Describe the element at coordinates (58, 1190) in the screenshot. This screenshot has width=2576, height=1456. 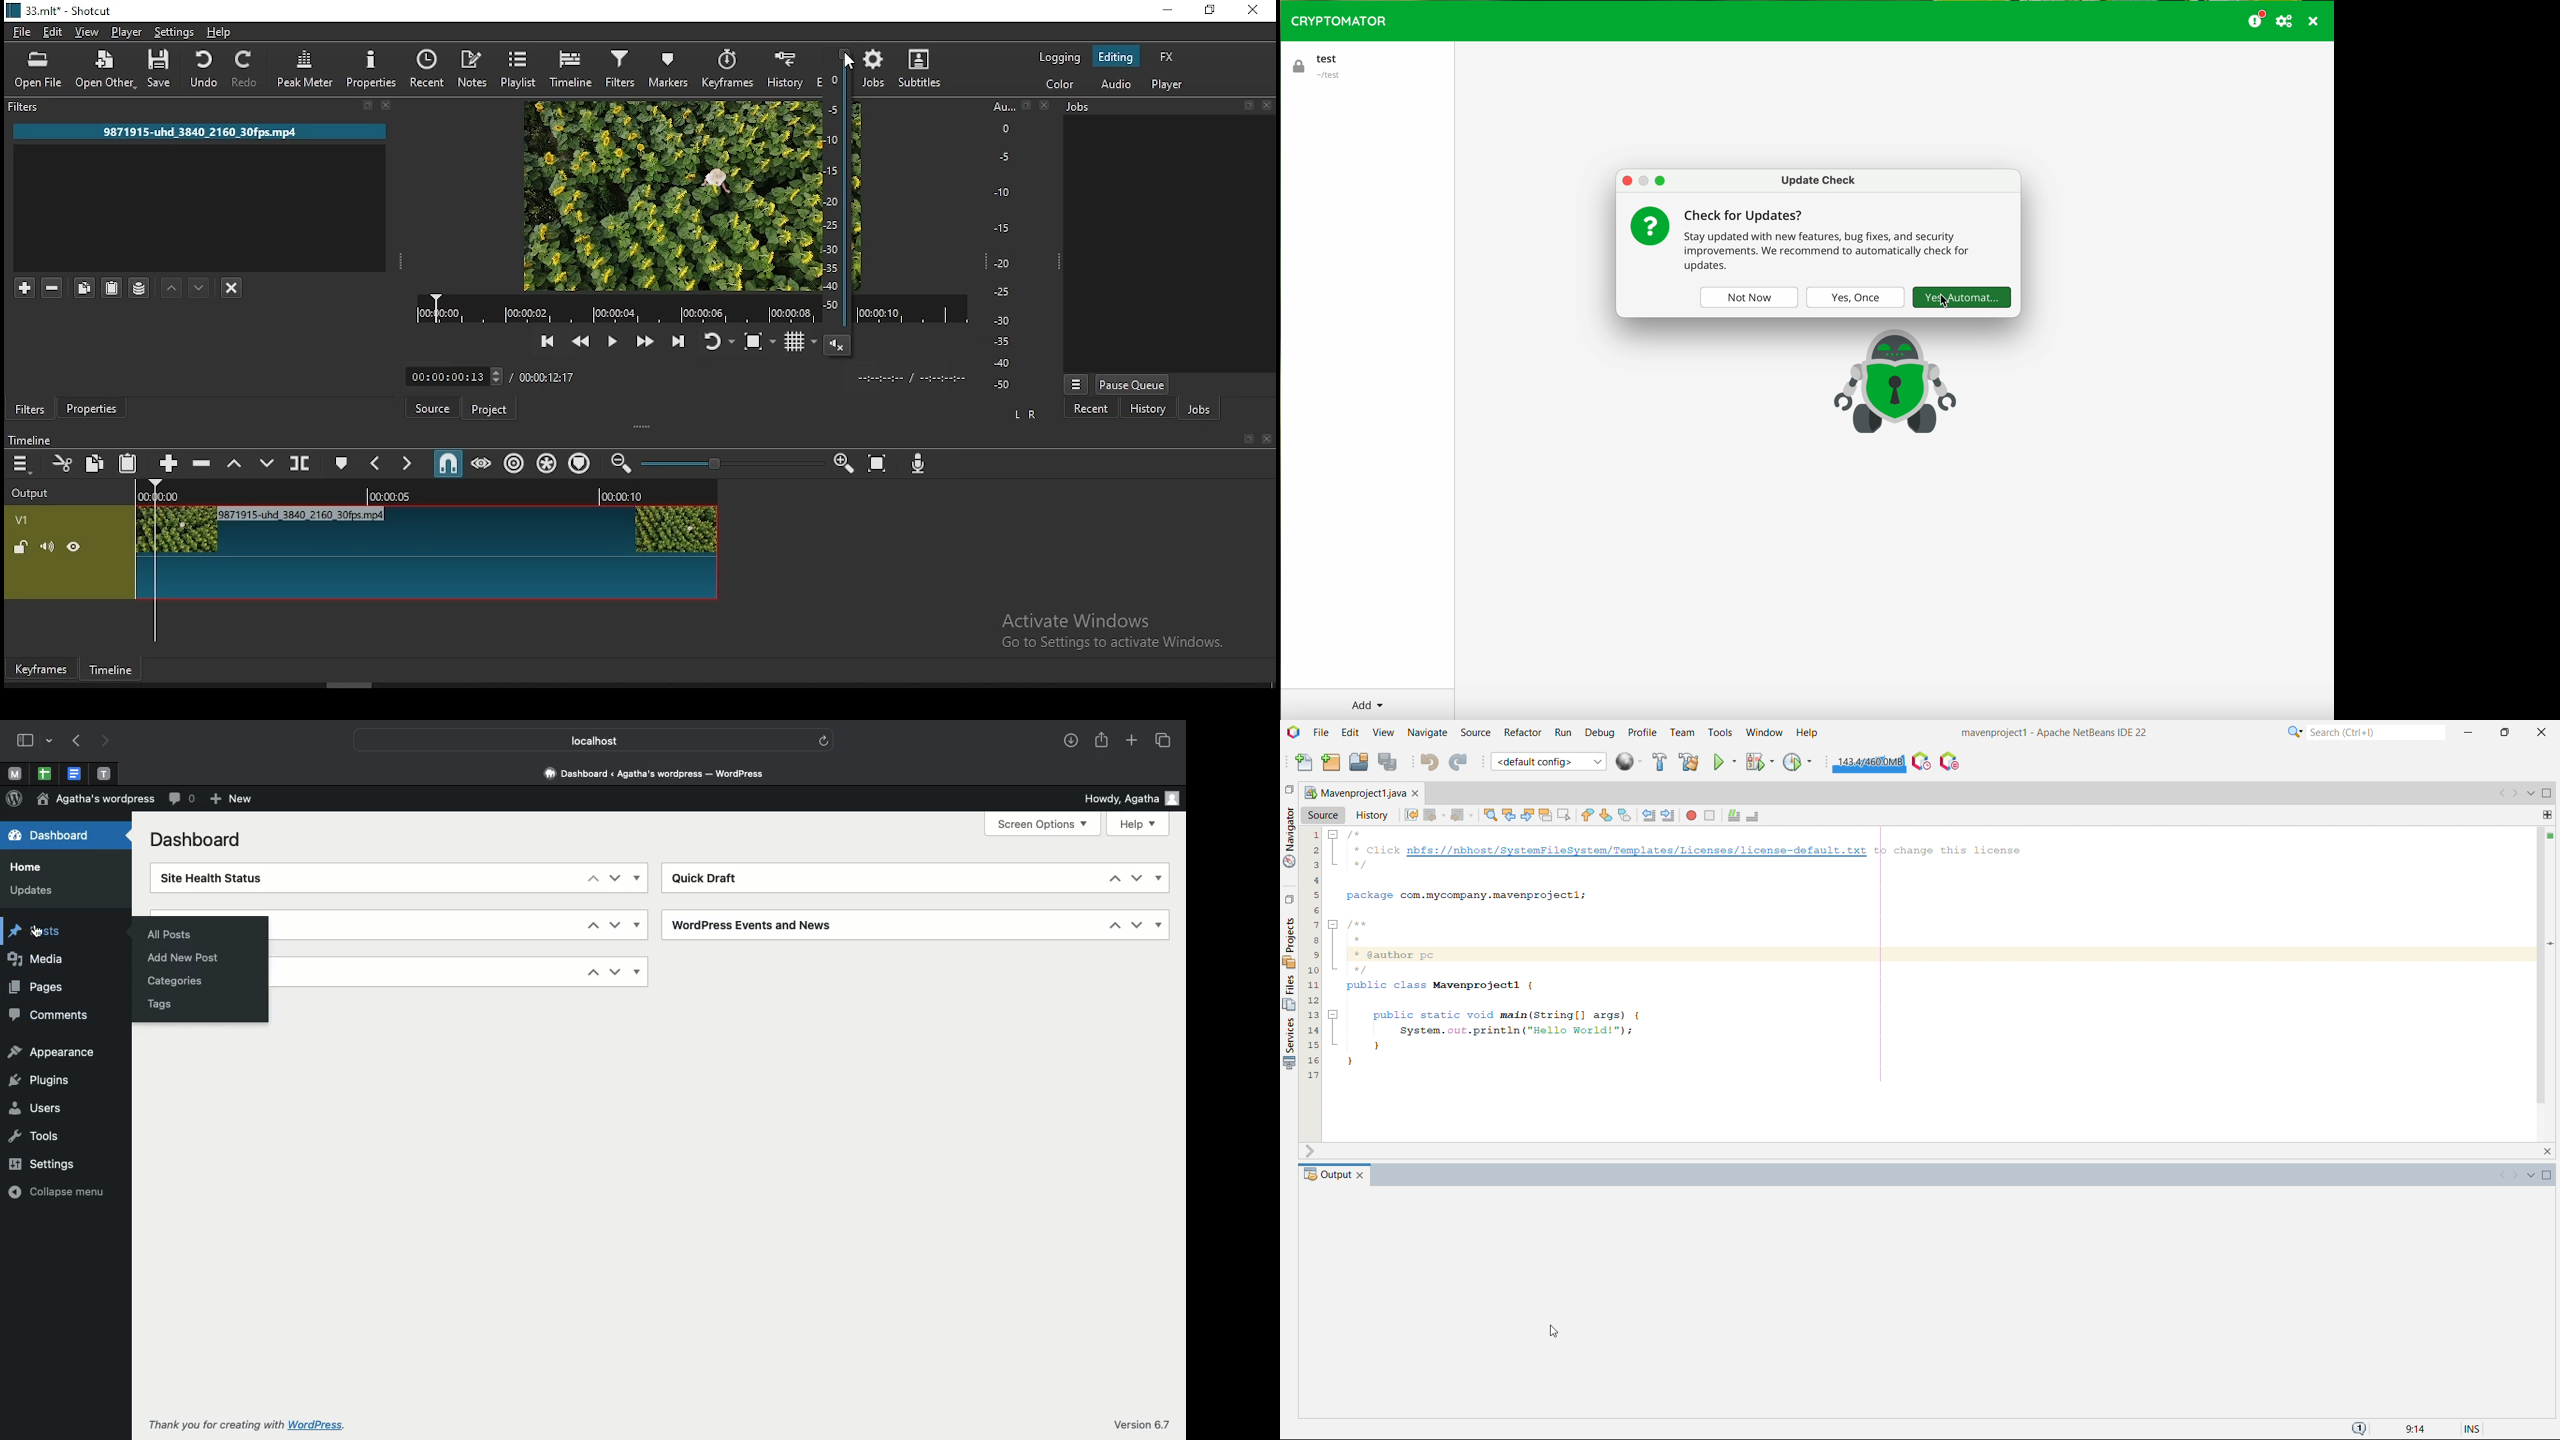
I see `Collapse menu` at that location.